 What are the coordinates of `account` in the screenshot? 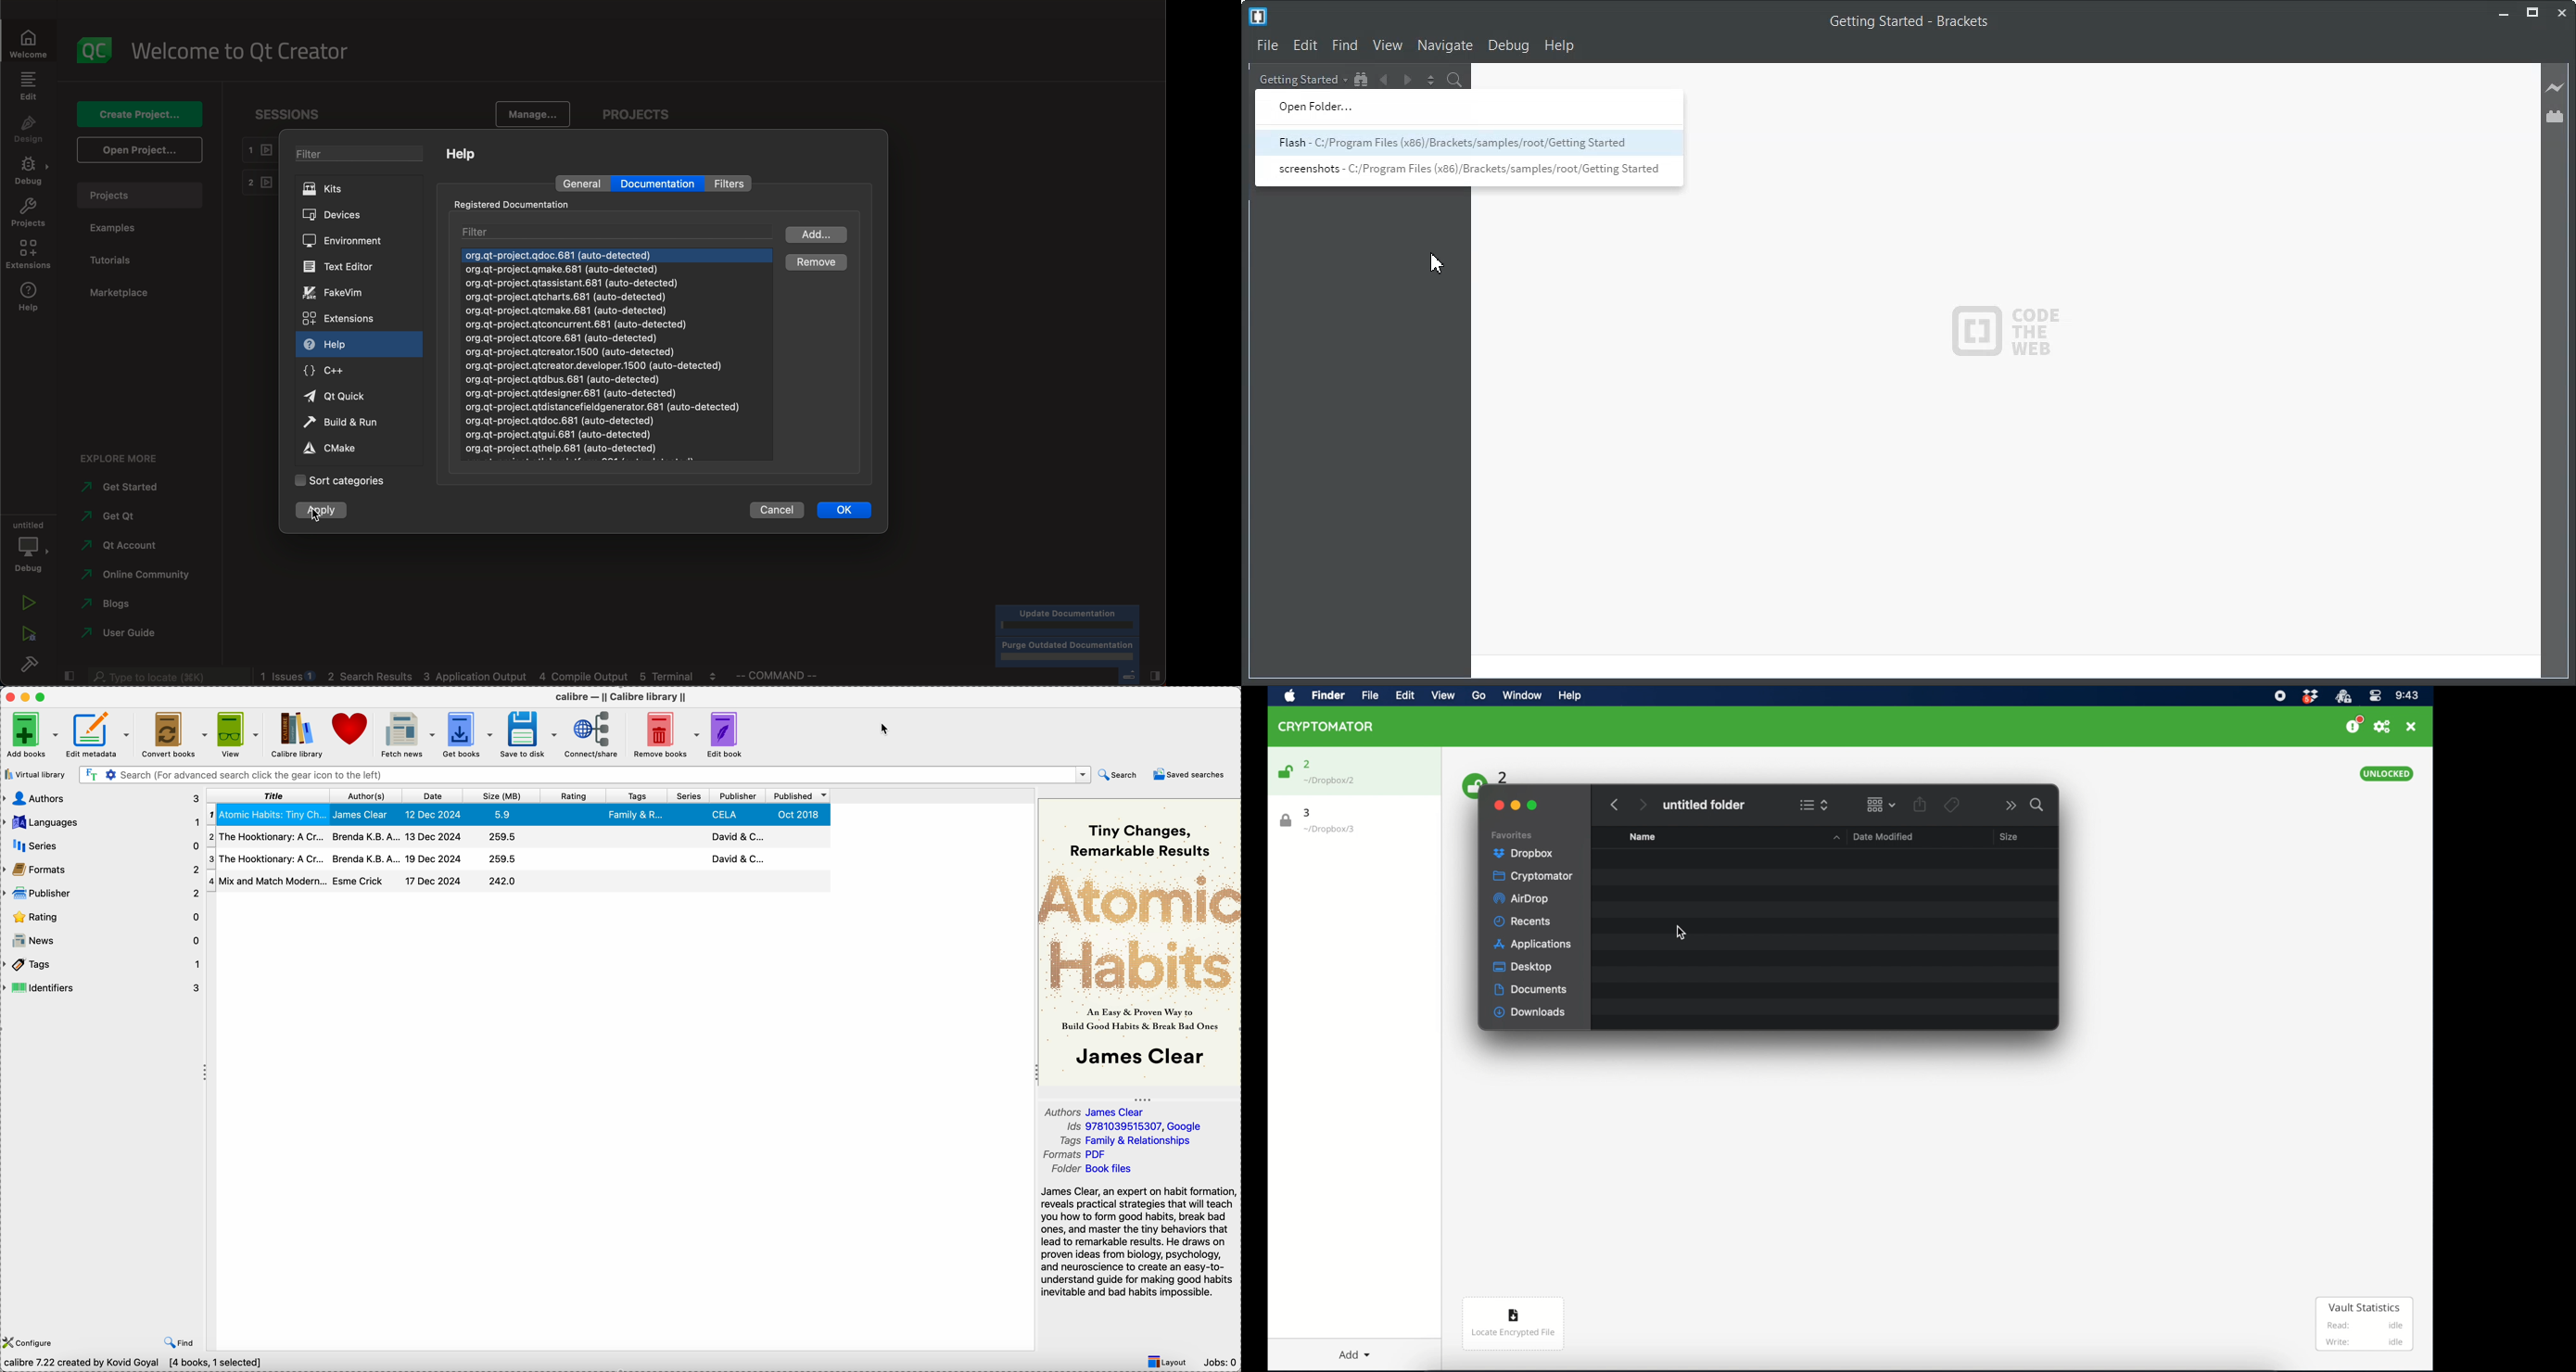 It's located at (123, 547).